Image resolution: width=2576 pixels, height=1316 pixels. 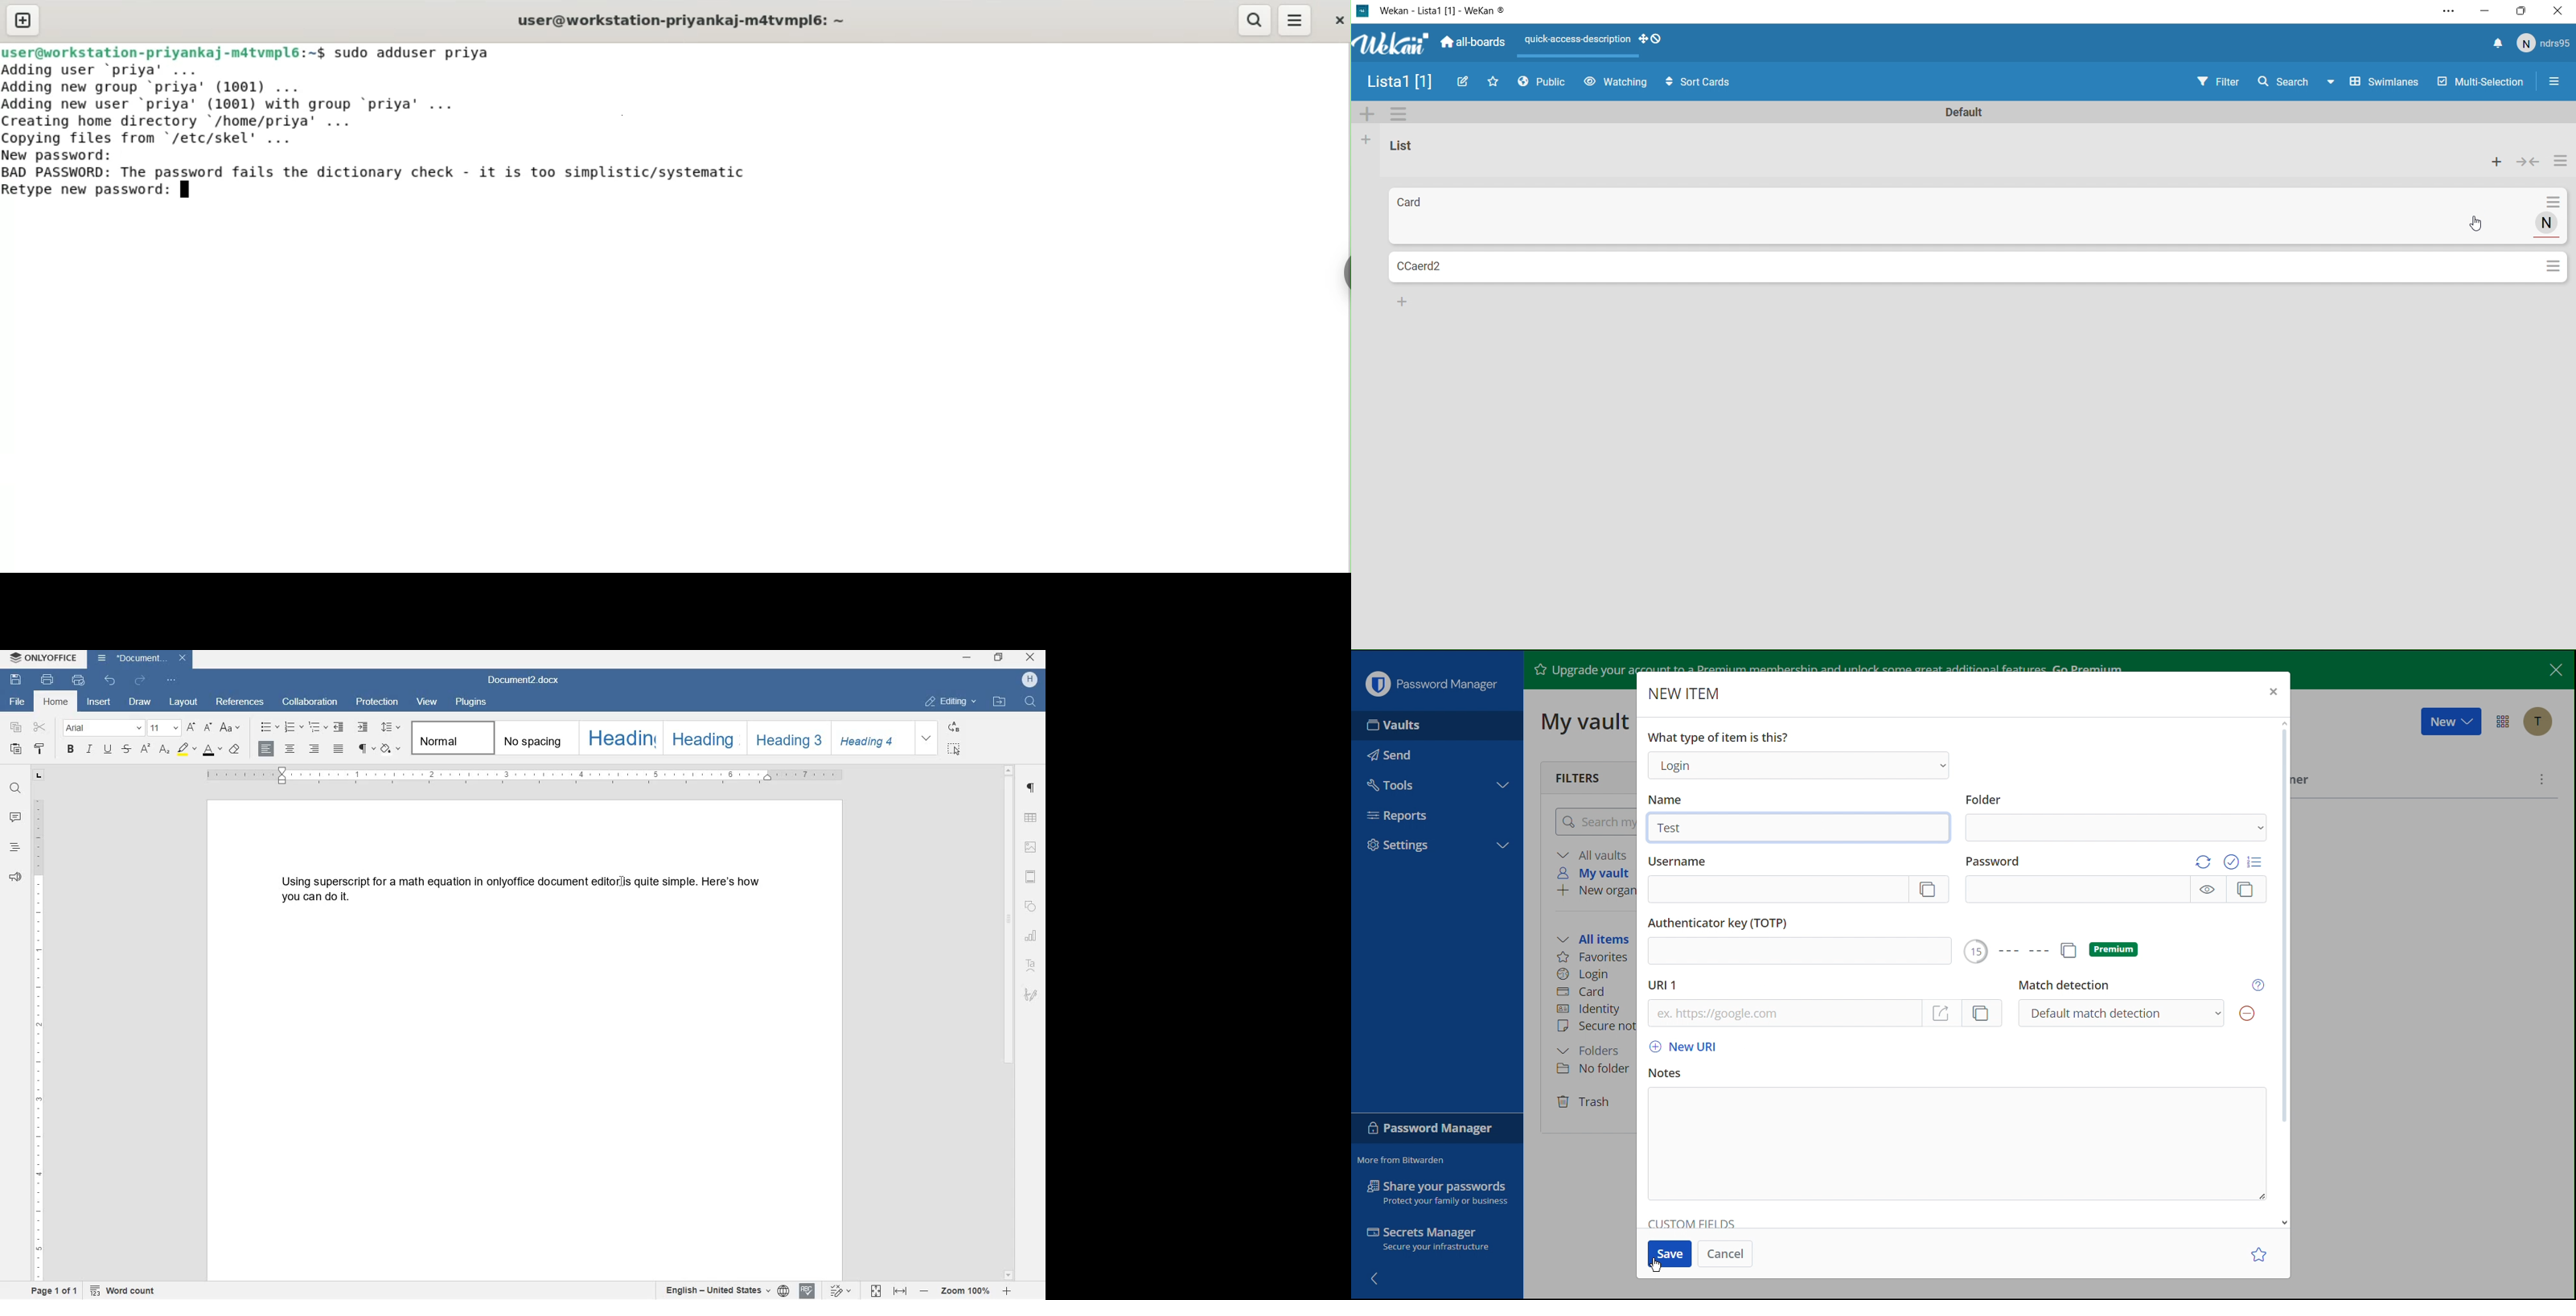 I want to click on All items, so click(x=1593, y=940).